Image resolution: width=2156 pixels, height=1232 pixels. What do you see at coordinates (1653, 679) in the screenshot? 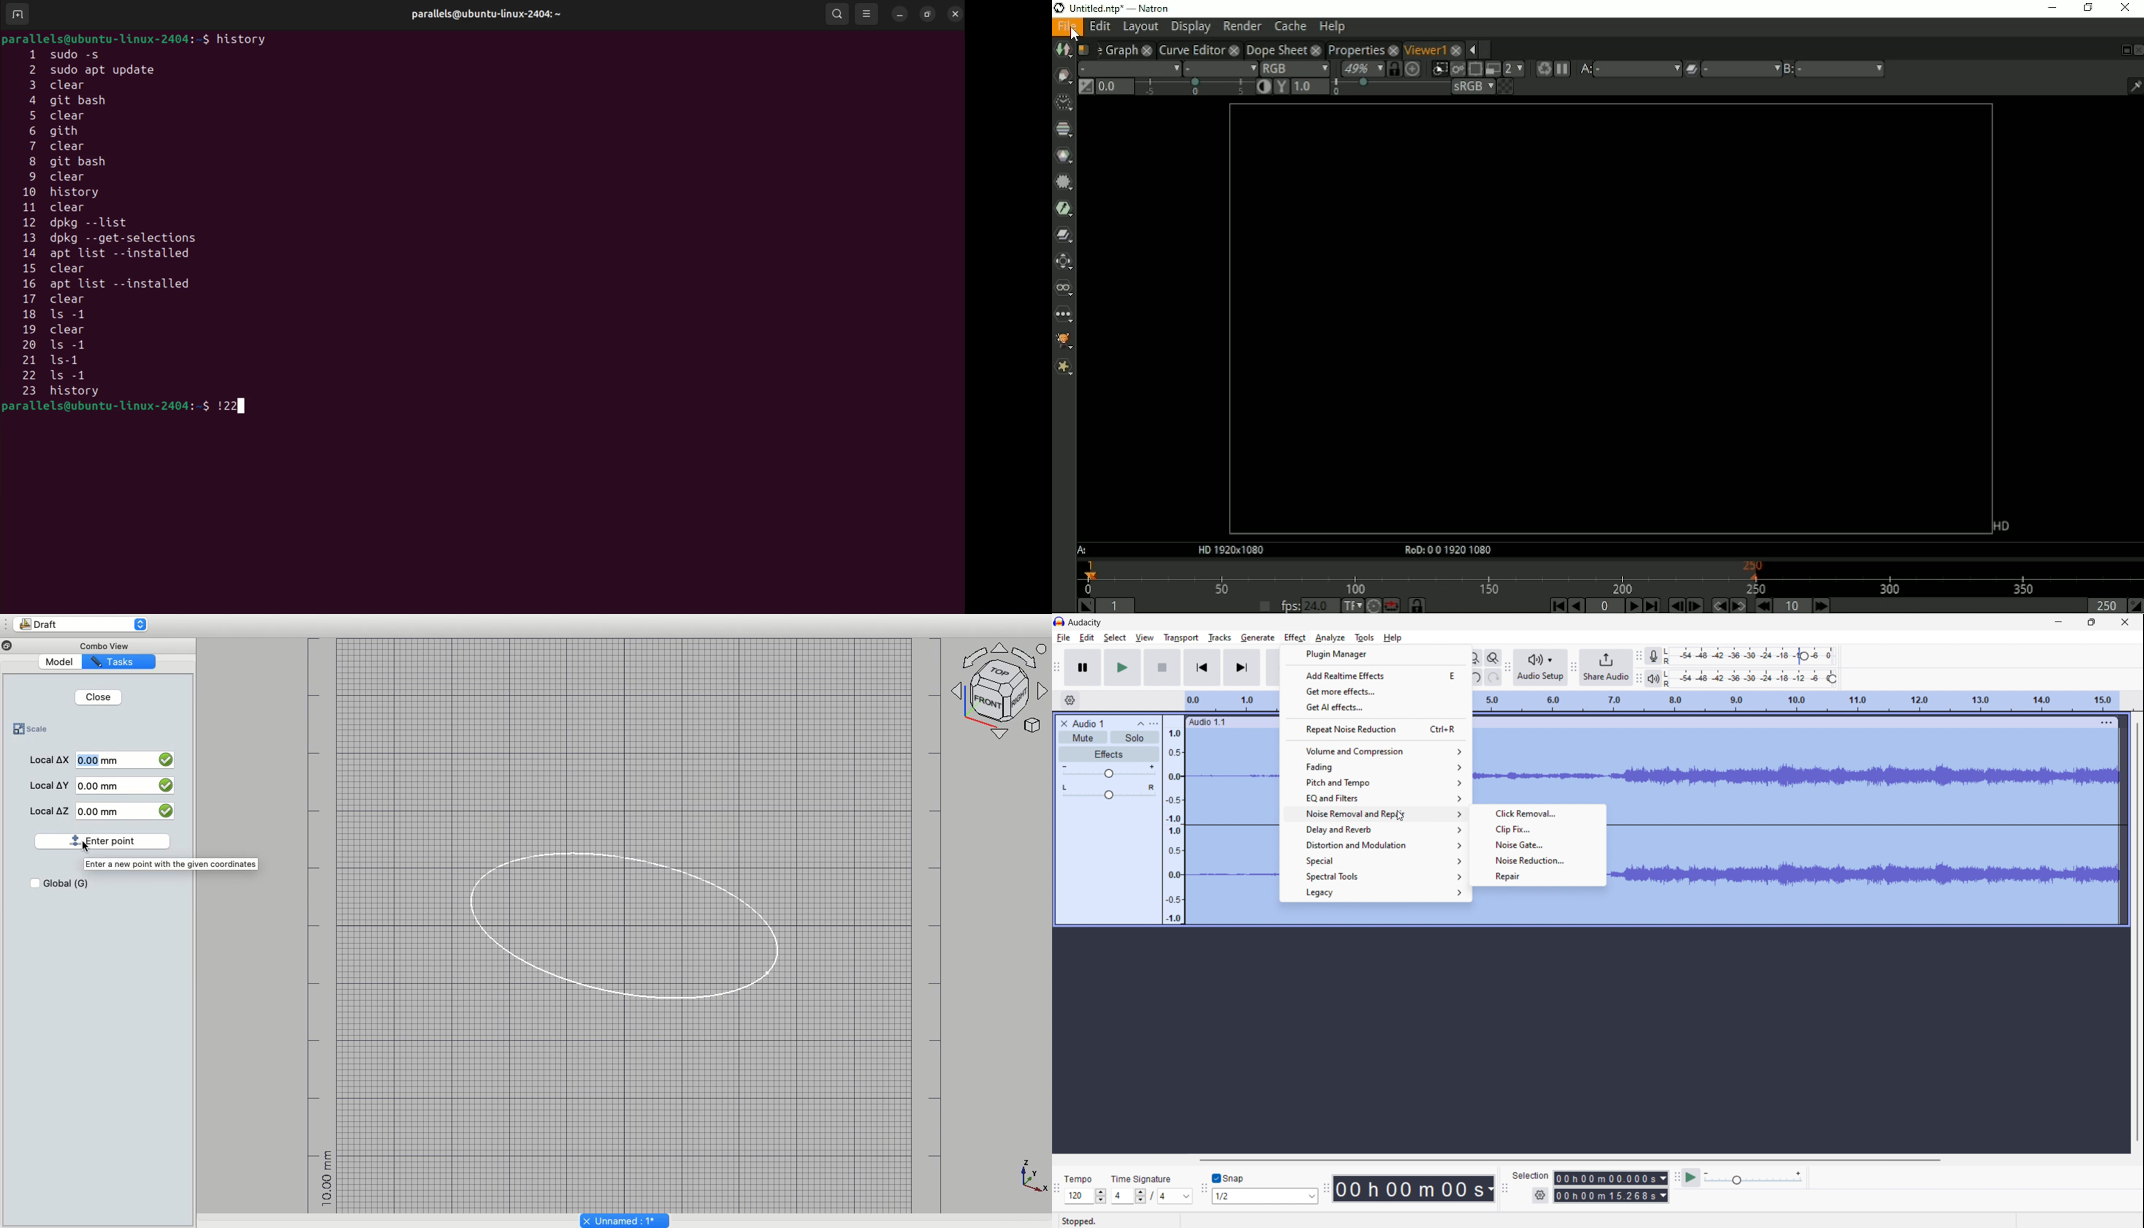
I see `playback meter` at bounding box center [1653, 679].